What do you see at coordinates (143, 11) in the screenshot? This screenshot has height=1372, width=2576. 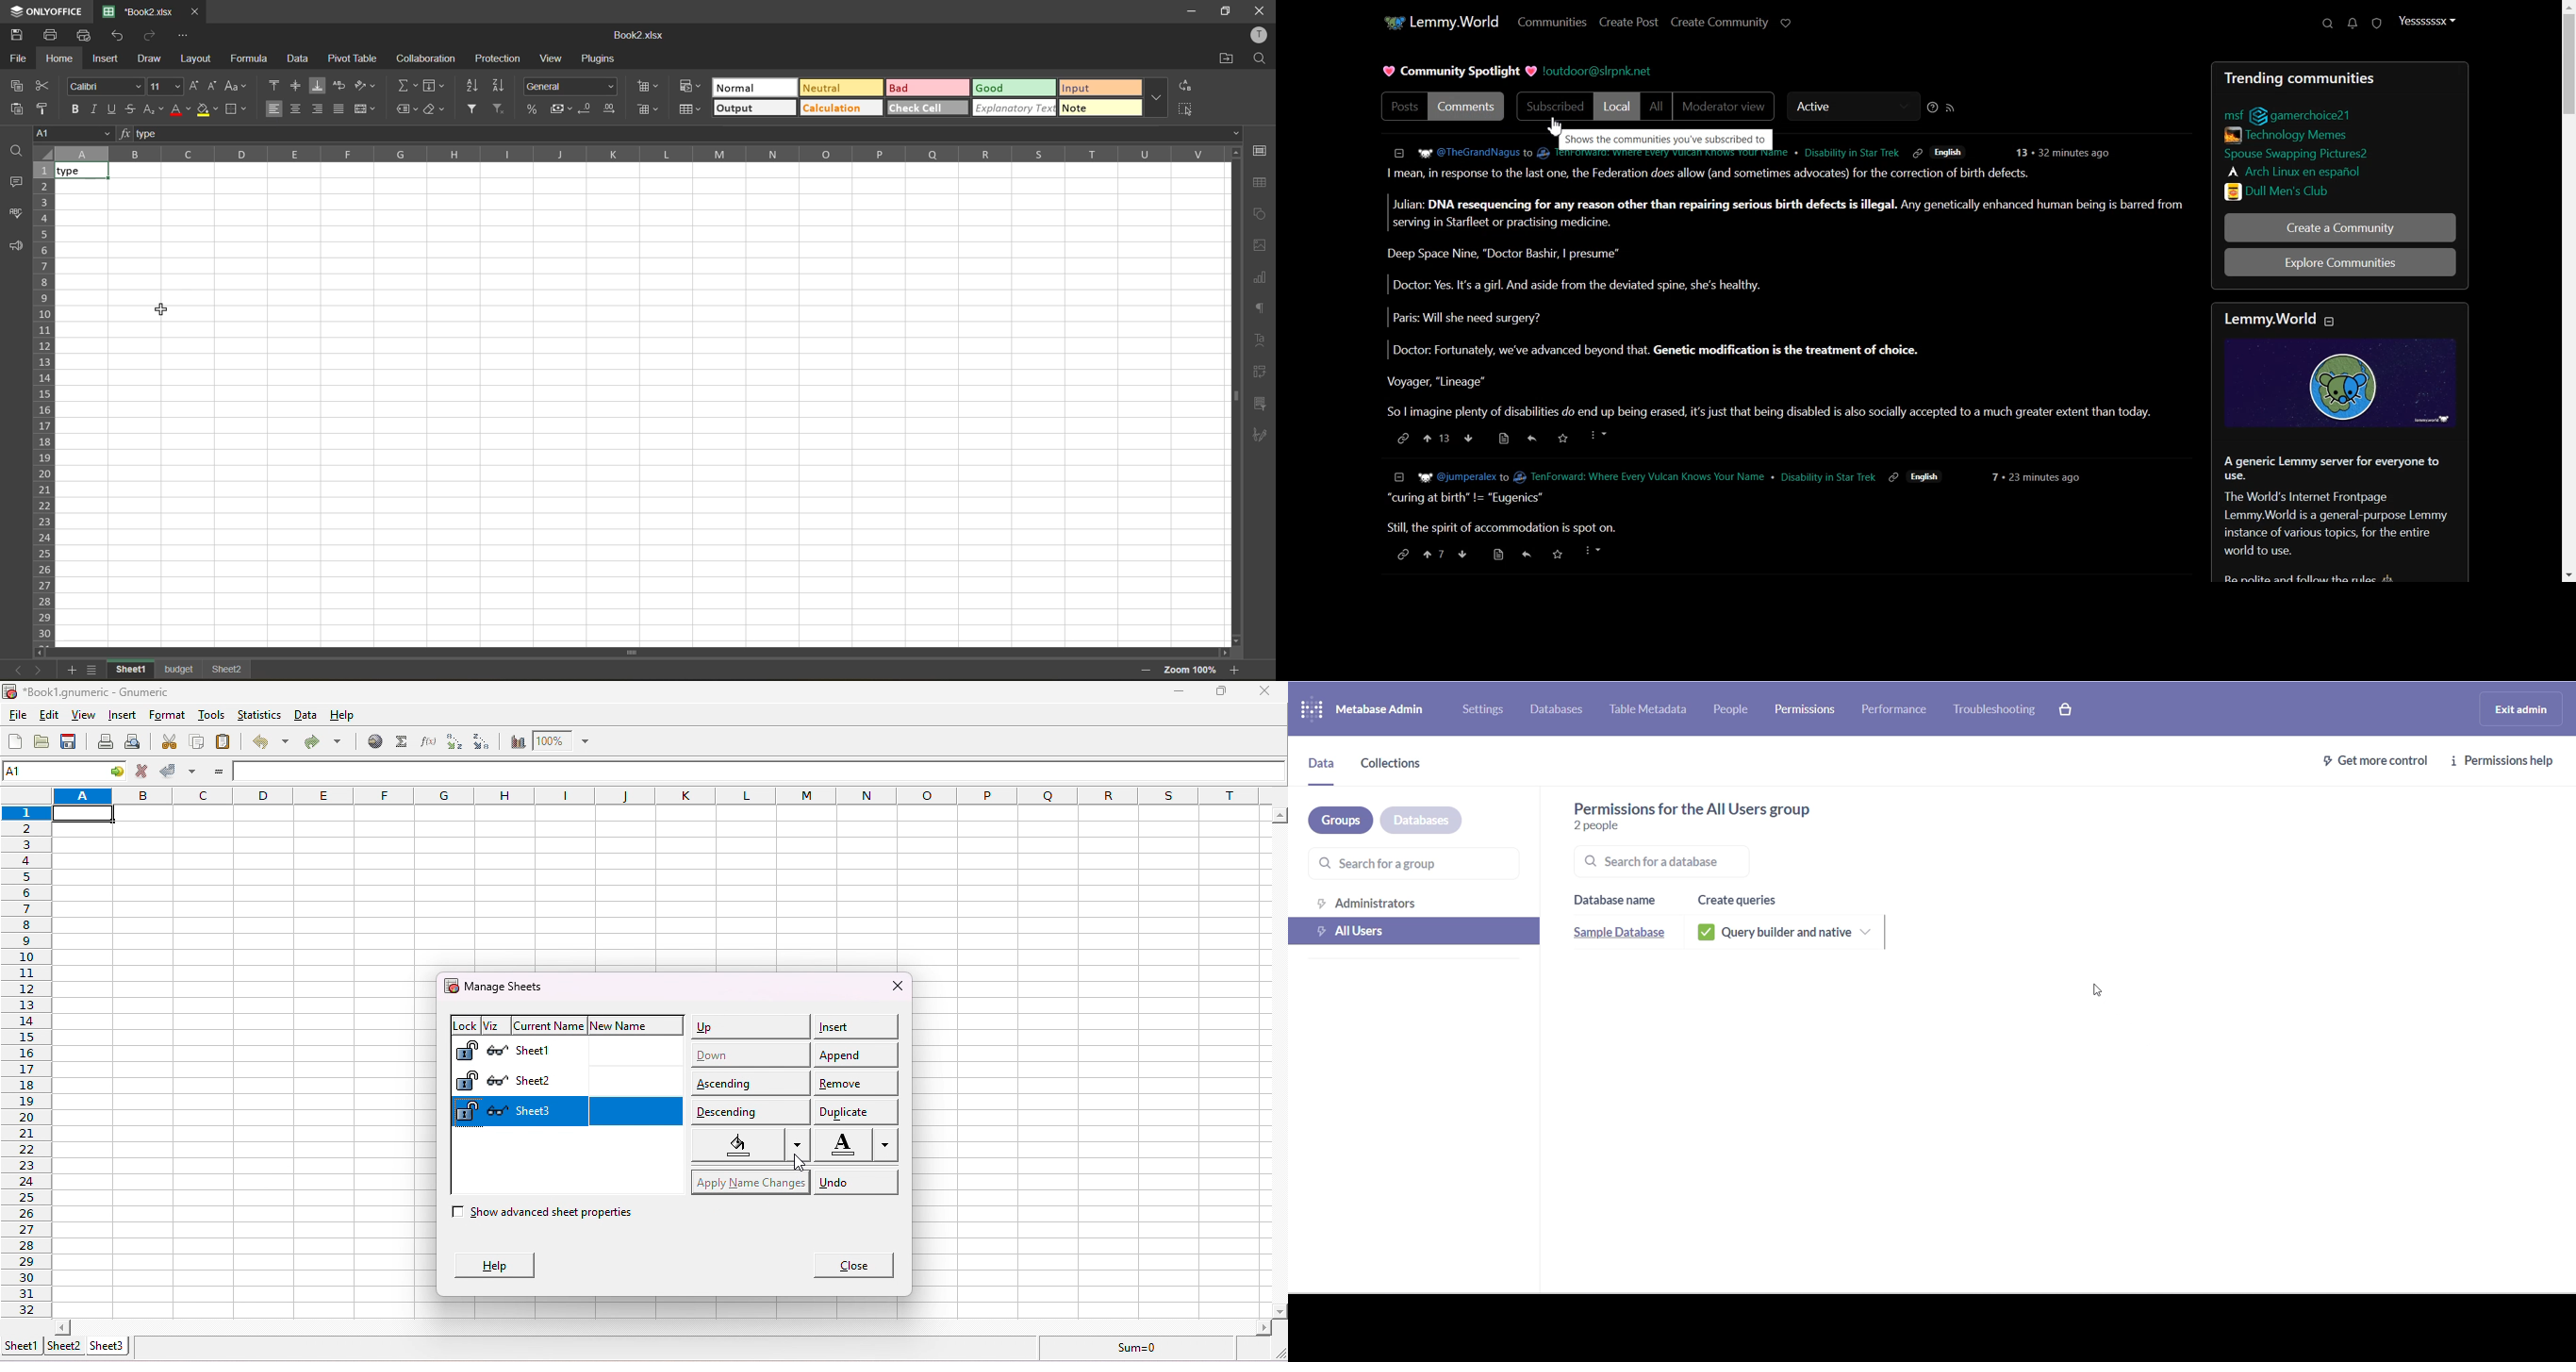 I see `file name` at bounding box center [143, 11].